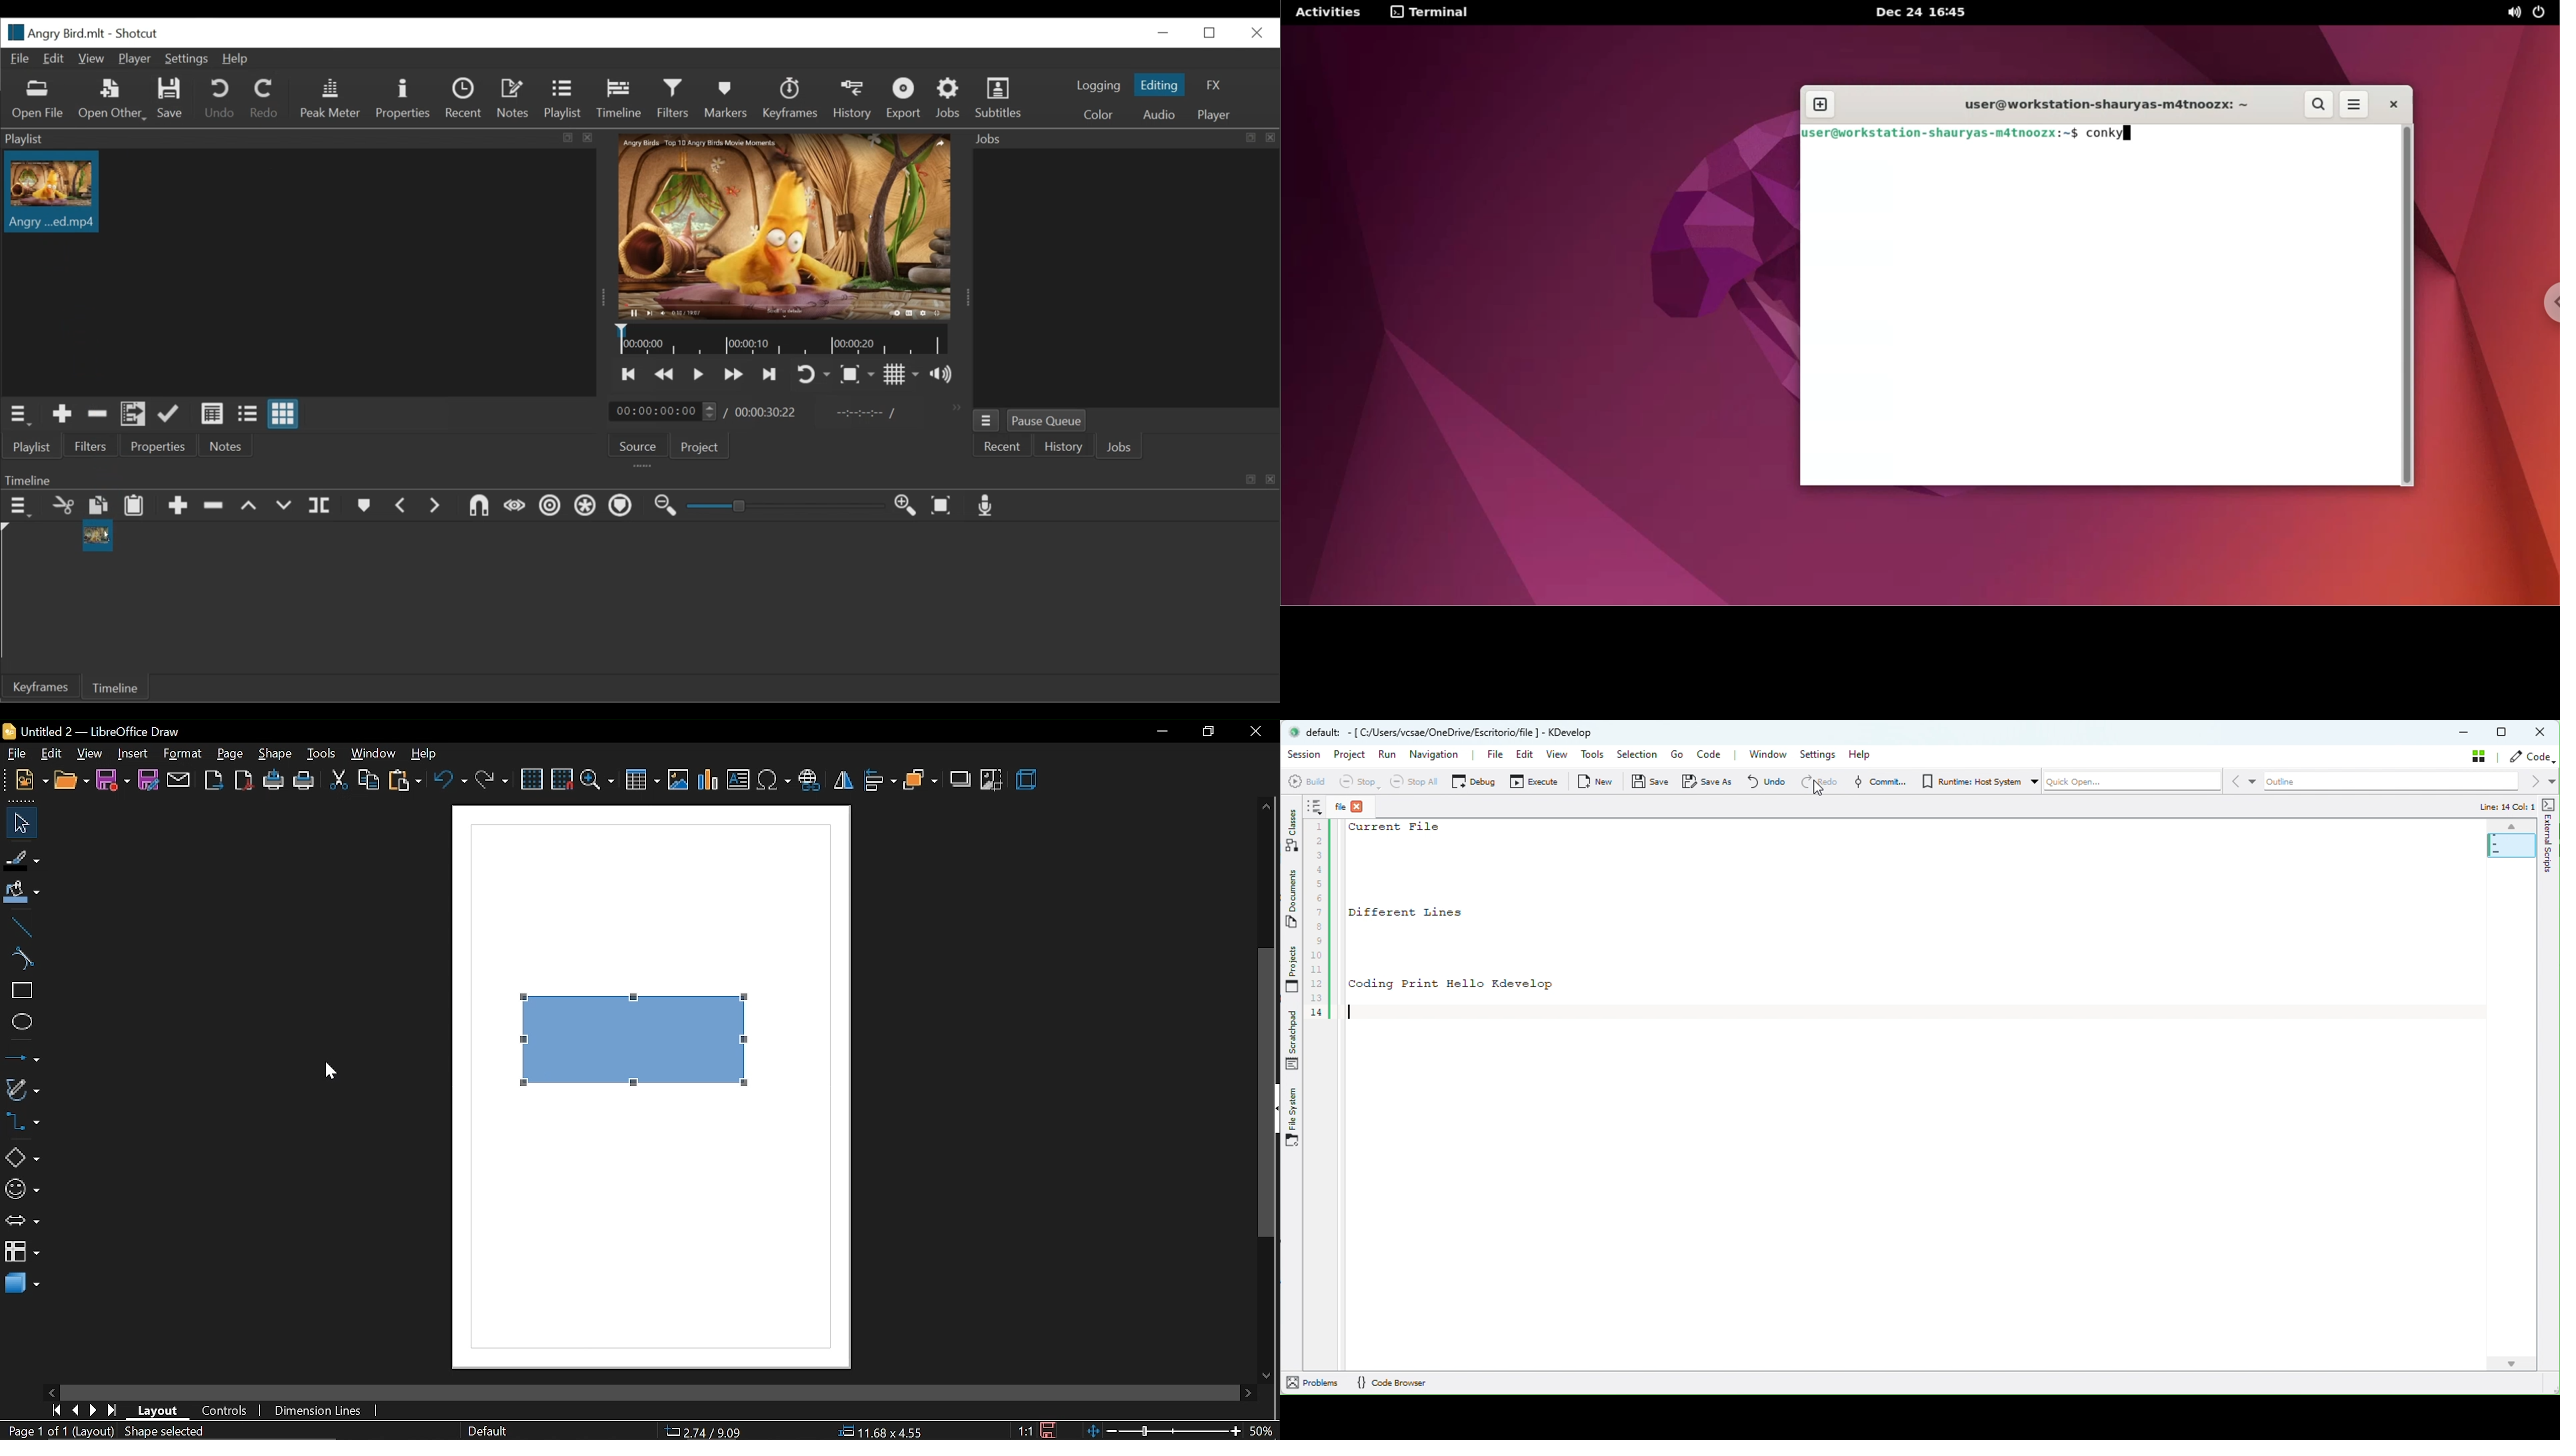  Describe the element at coordinates (1030, 782) in the screenshot. I see `3d effects` at that location.